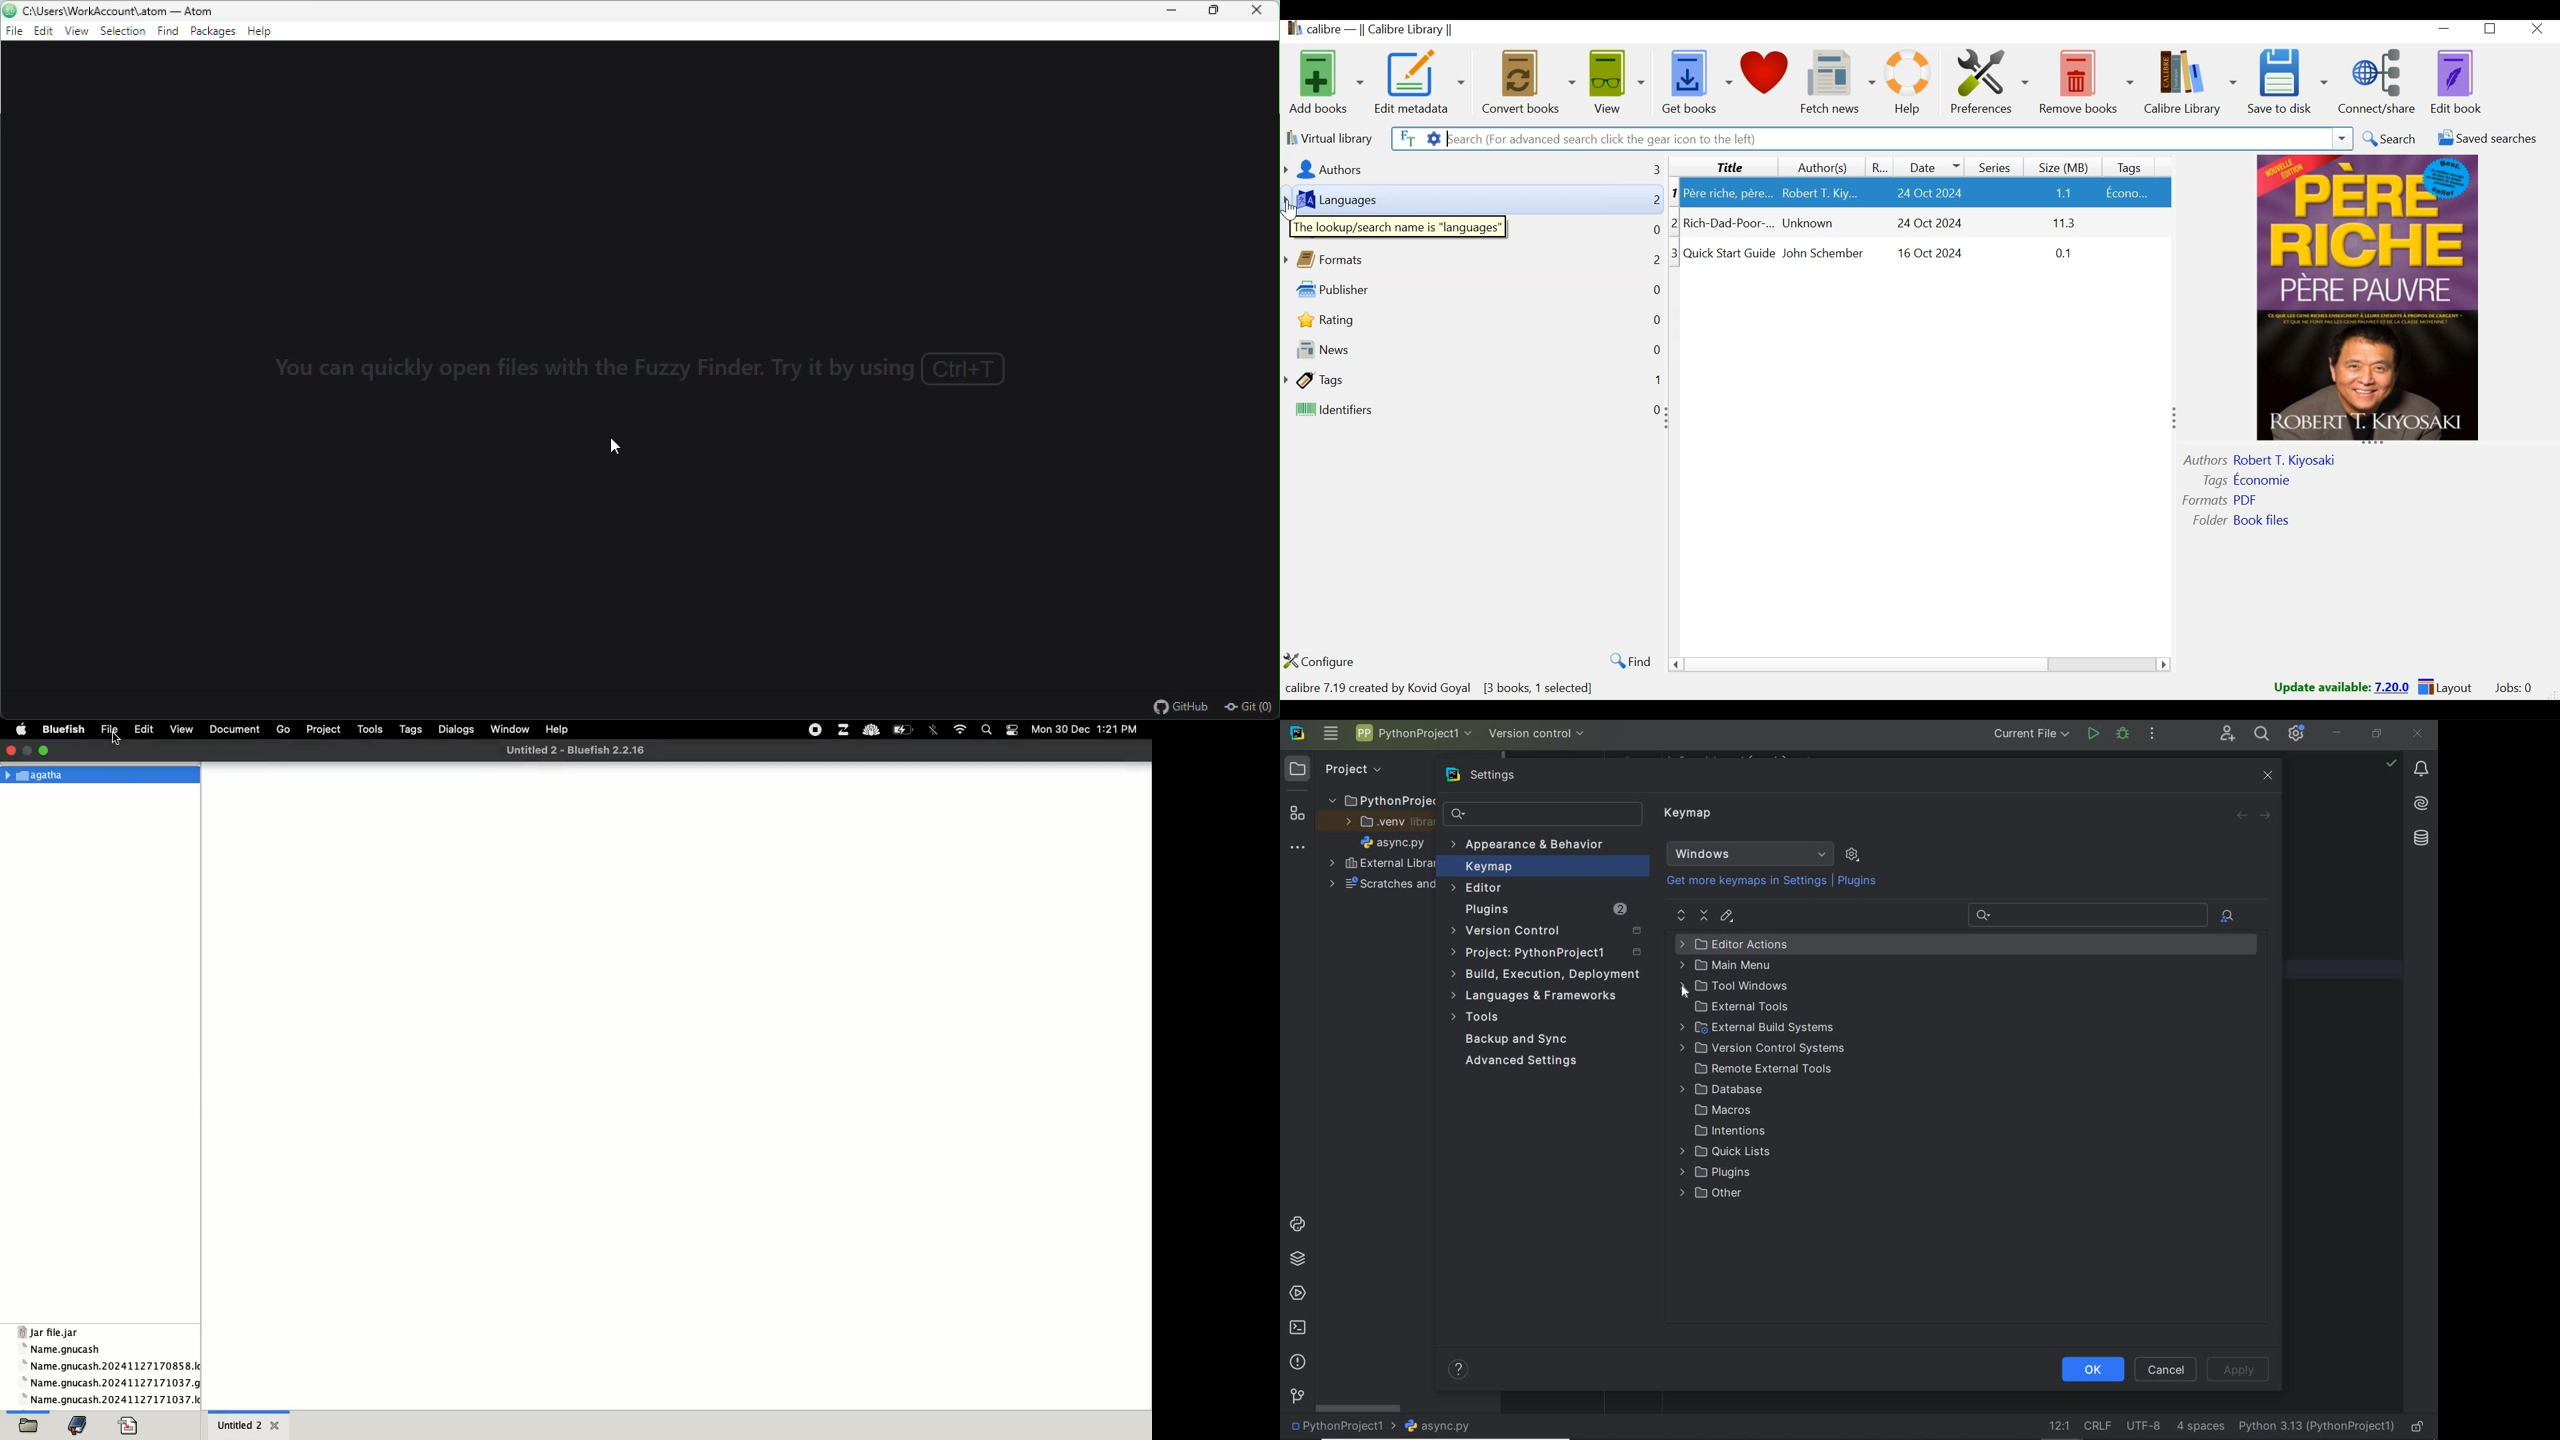 This screenshot has width=2576, height=1456. Describe the element at coordinates (2418, 1428) in the screenshot. I see `make file ready only` at that location.